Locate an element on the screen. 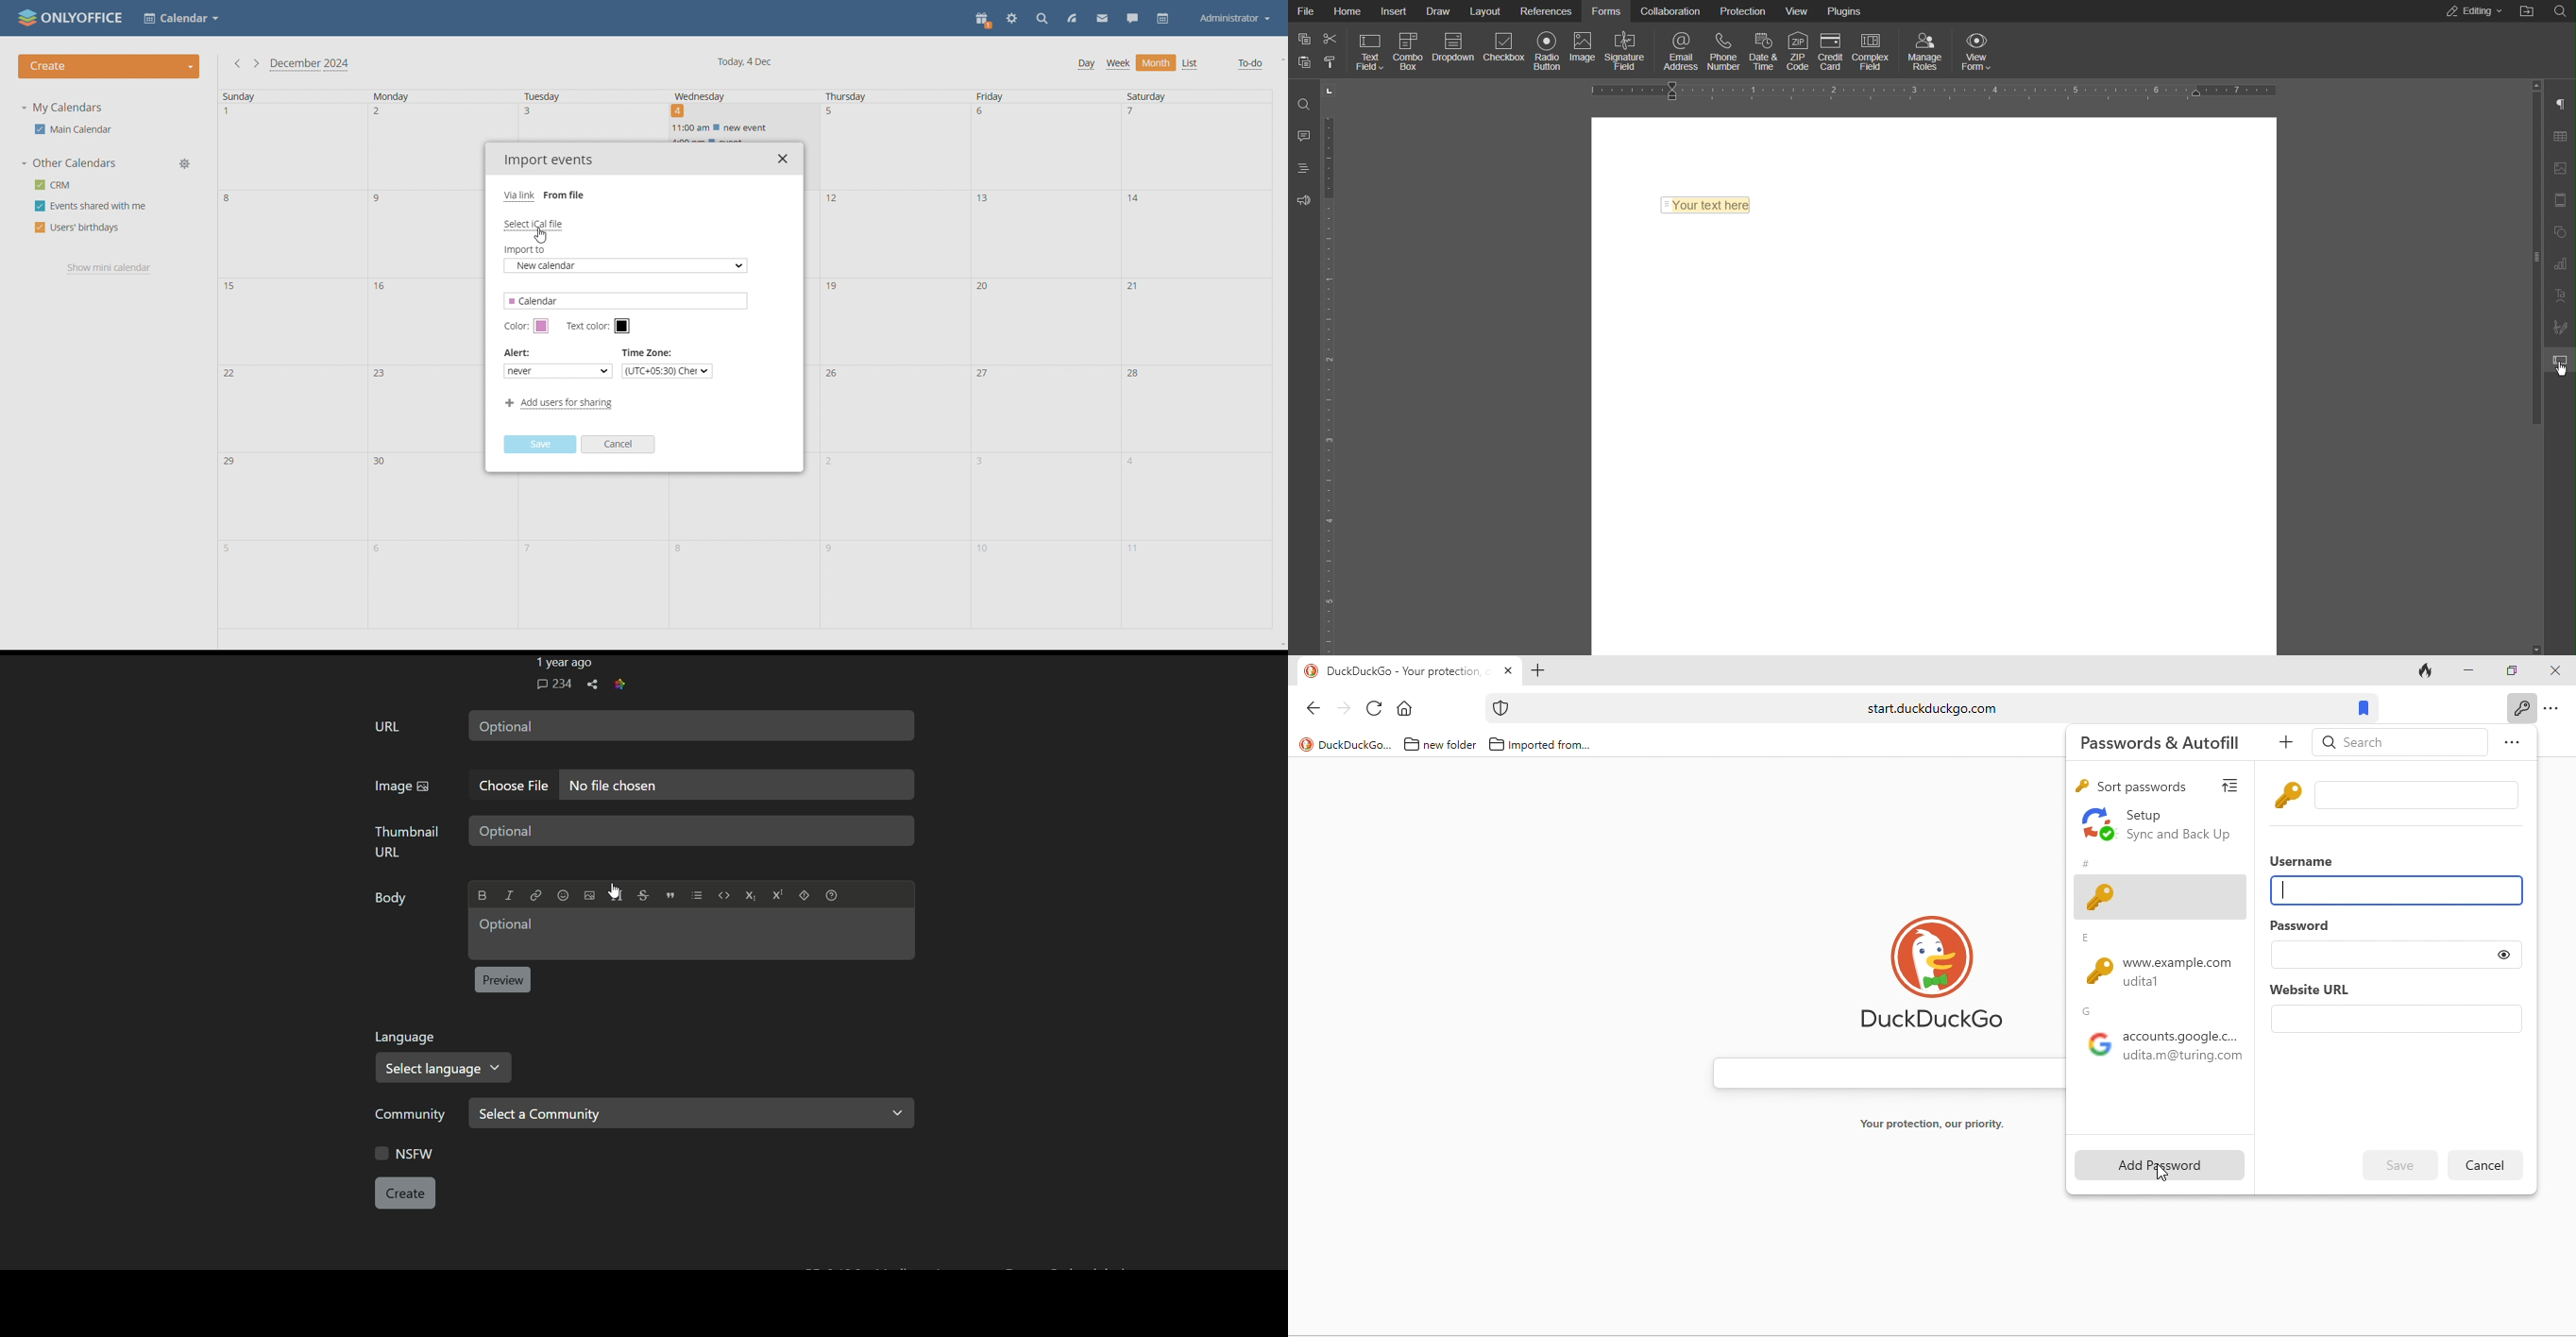 The image size is (2576, 1344). import events is located at coordinates (549, 161).